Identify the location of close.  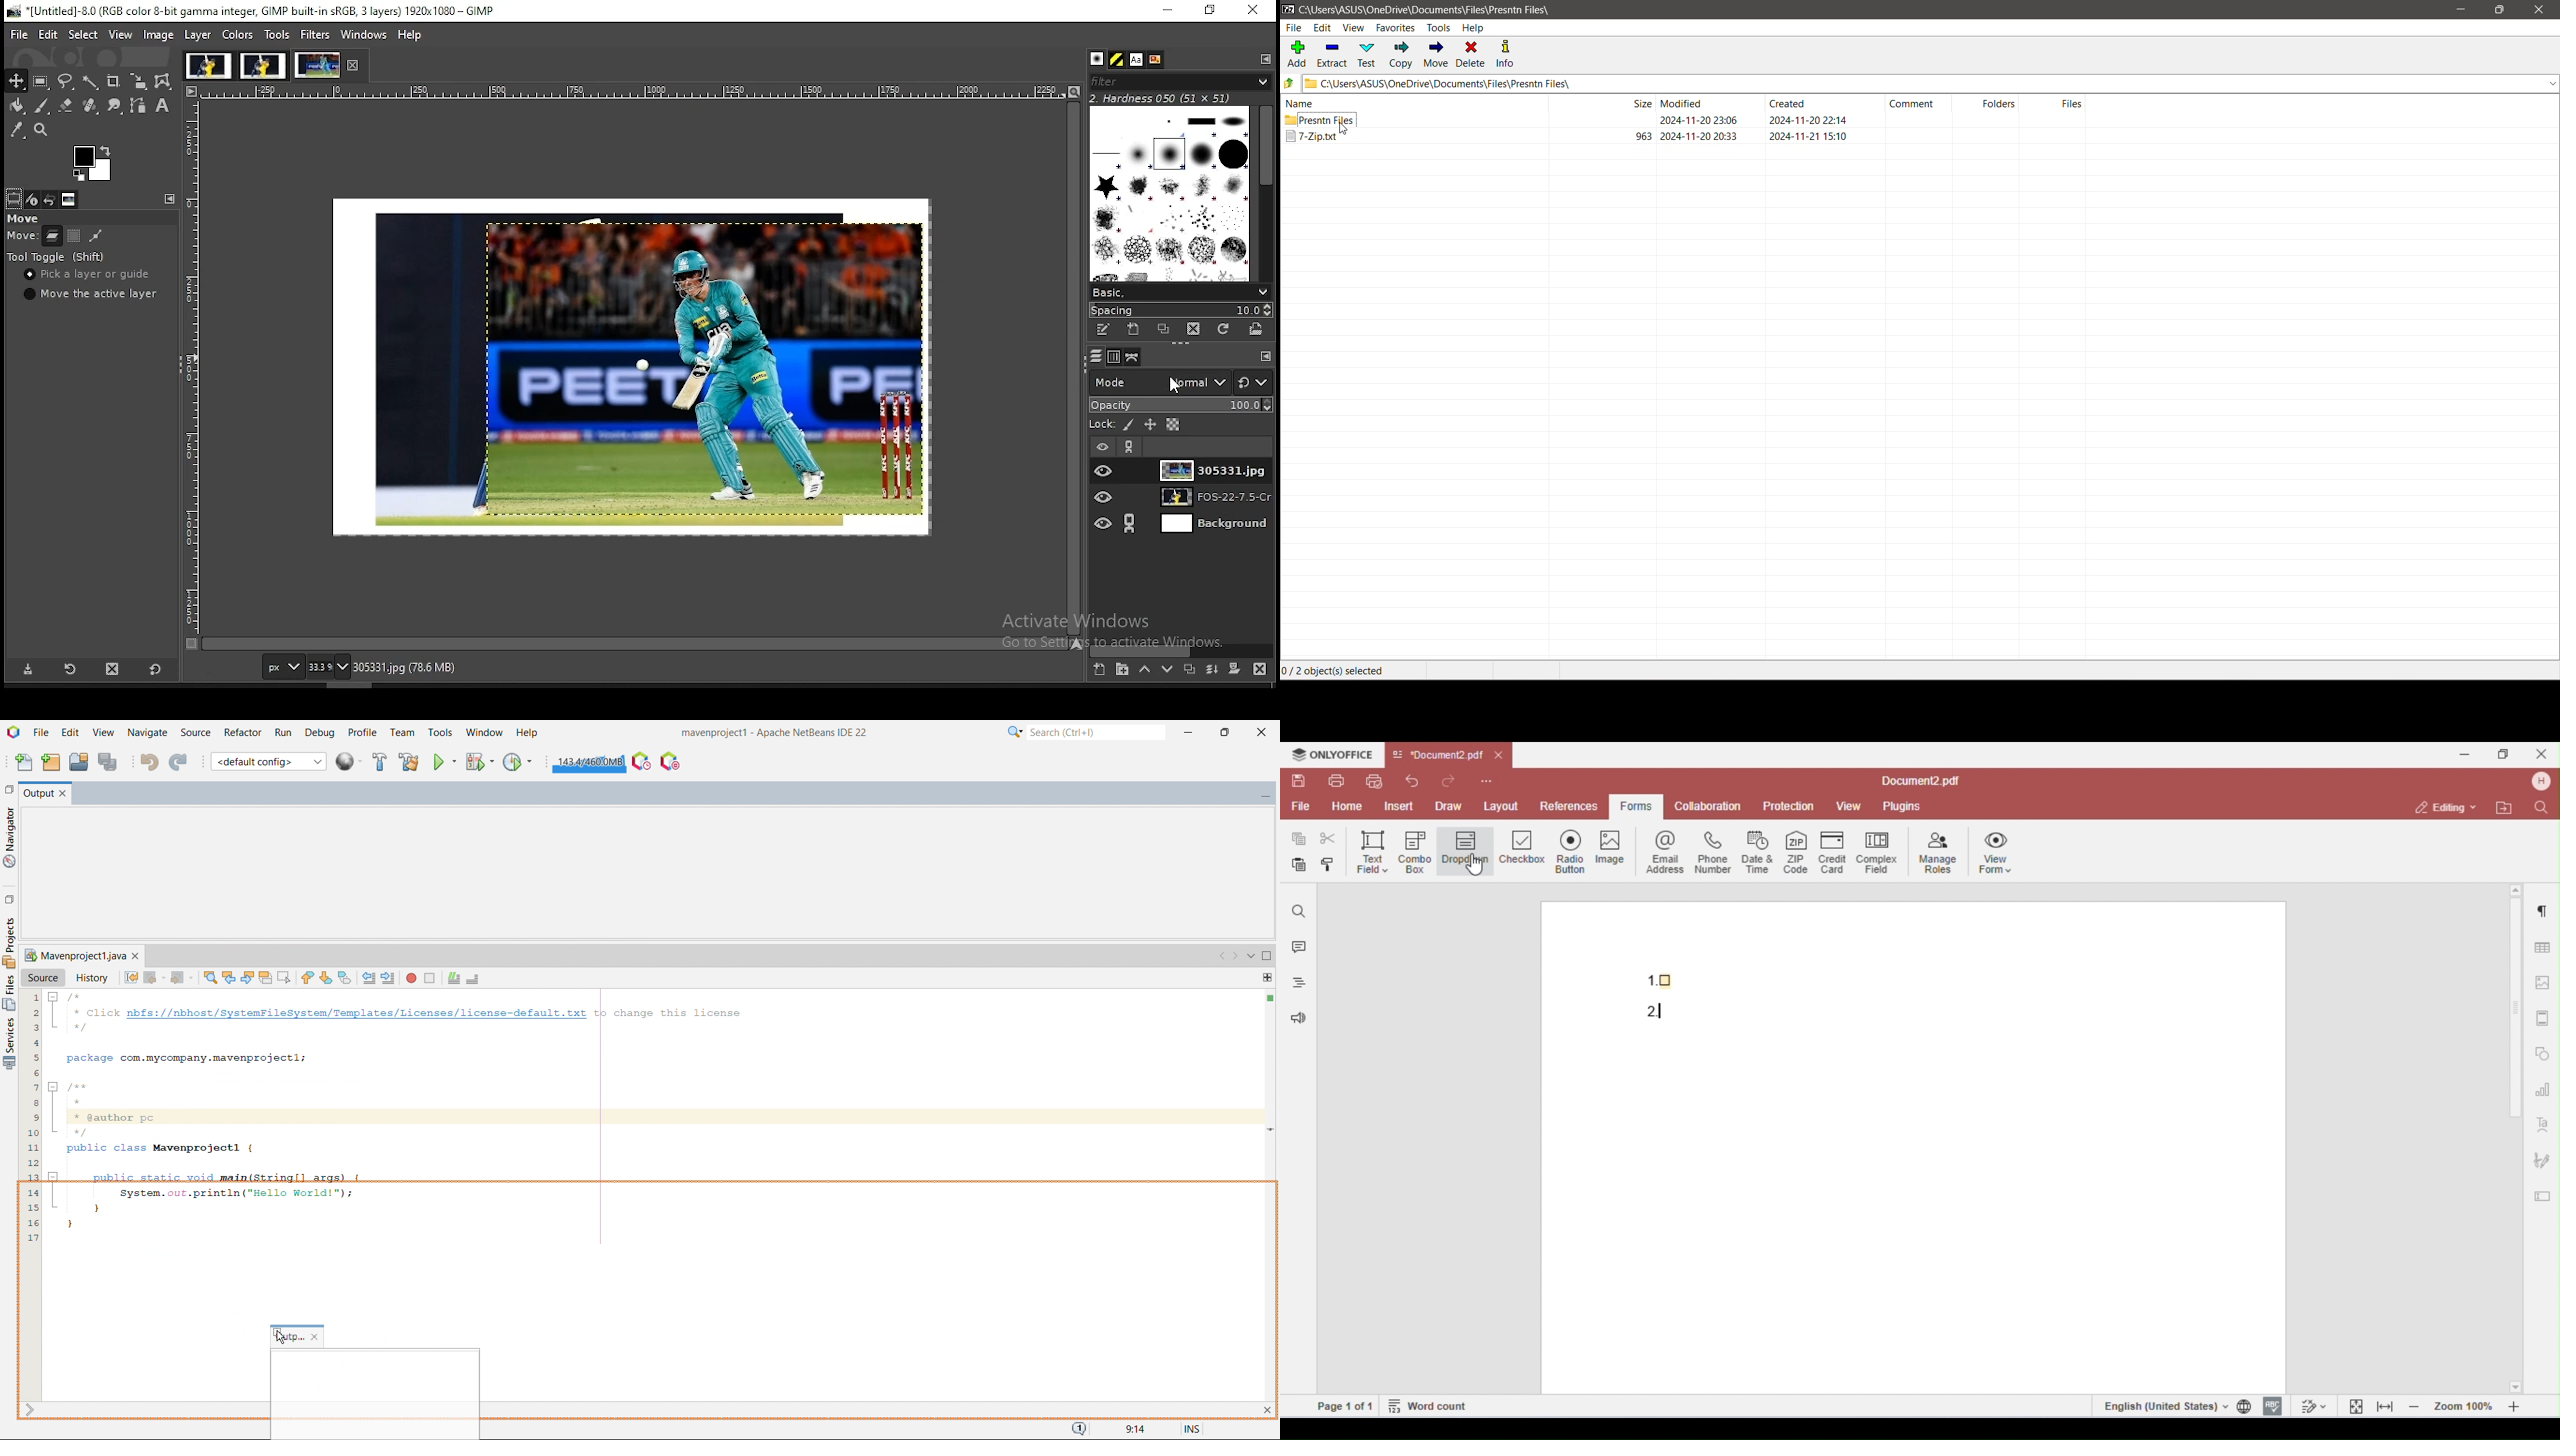
(1266, 1409).